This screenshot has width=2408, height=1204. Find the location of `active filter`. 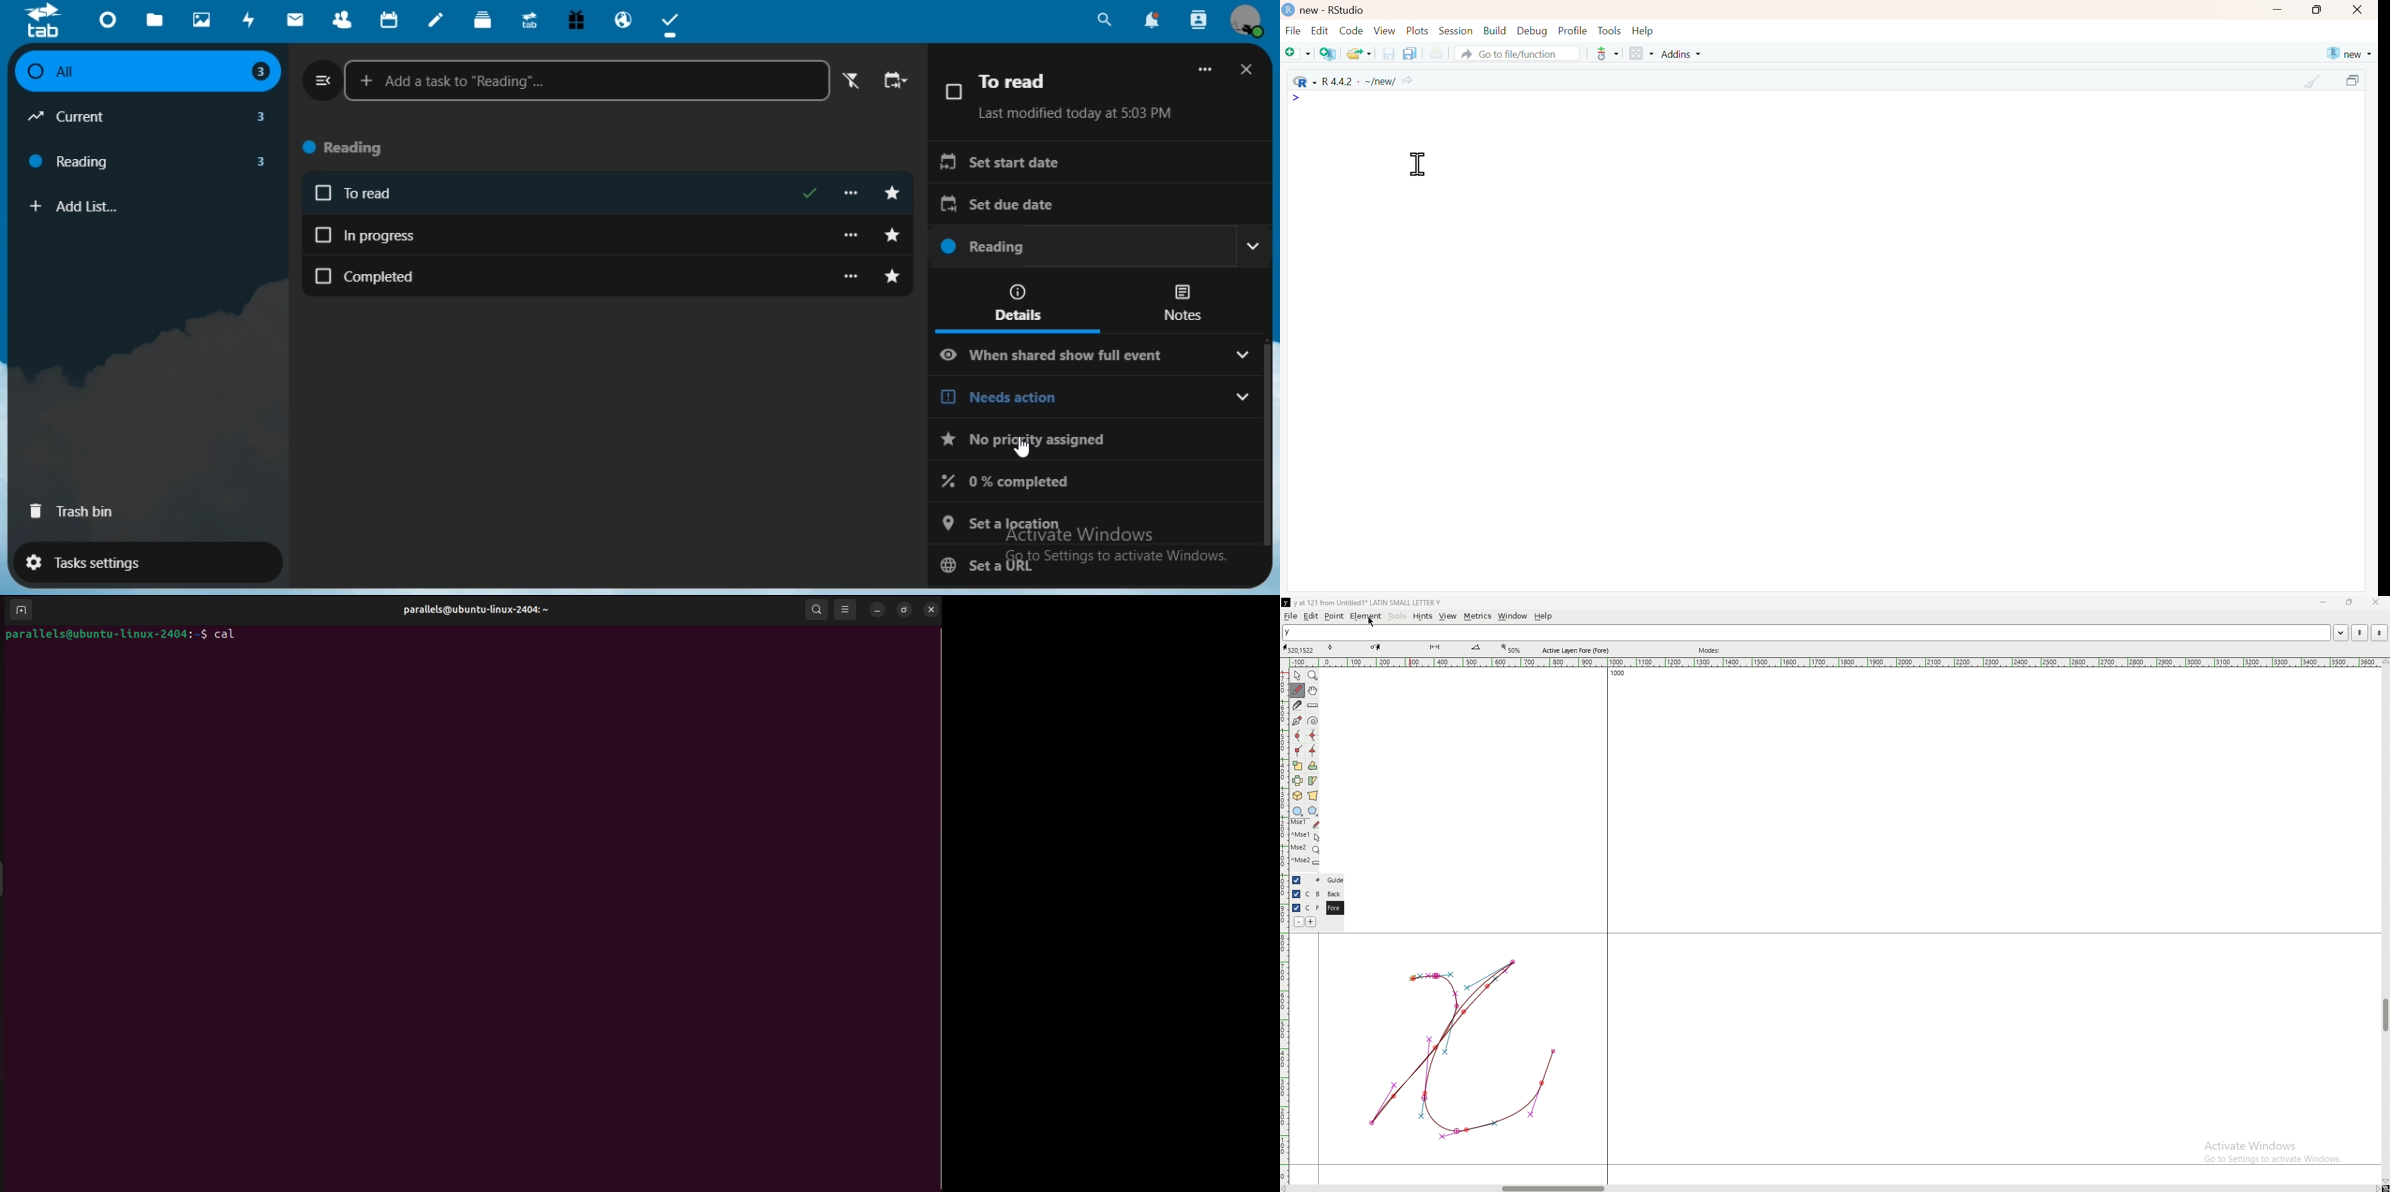

active filter is located at coordinates (848, 81).